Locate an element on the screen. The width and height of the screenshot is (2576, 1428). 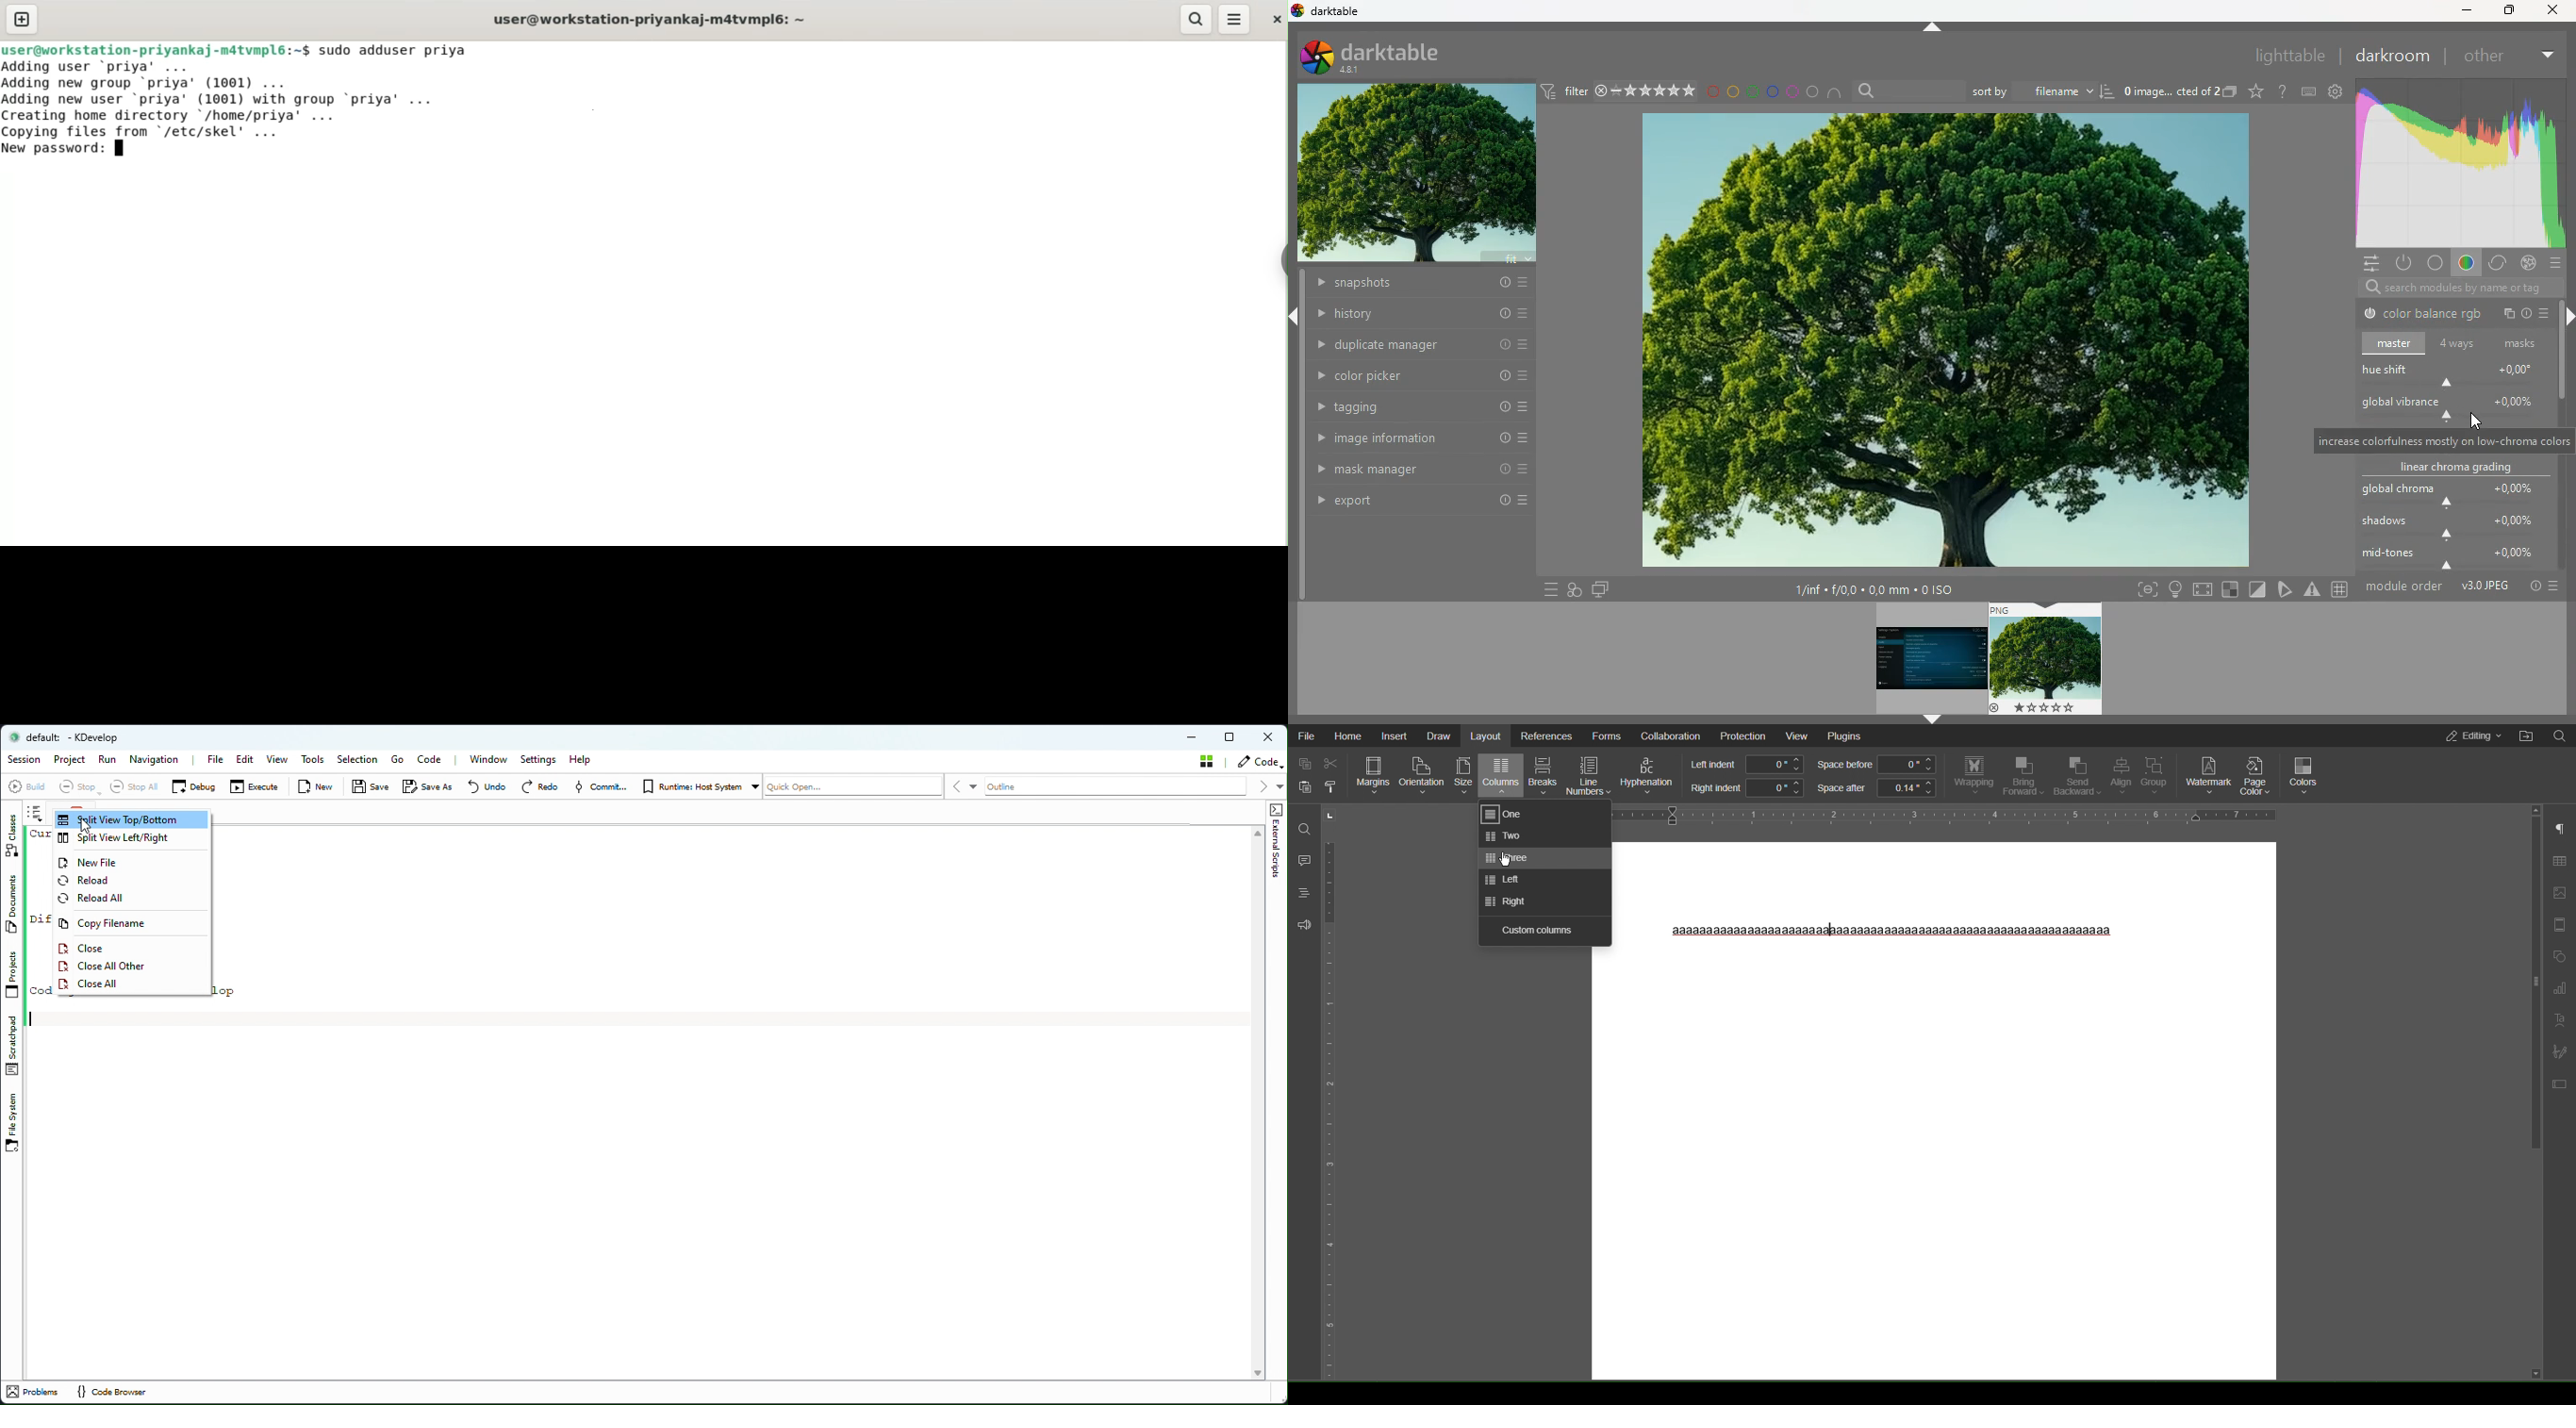
doubt is located at coordinates (2284, 91).